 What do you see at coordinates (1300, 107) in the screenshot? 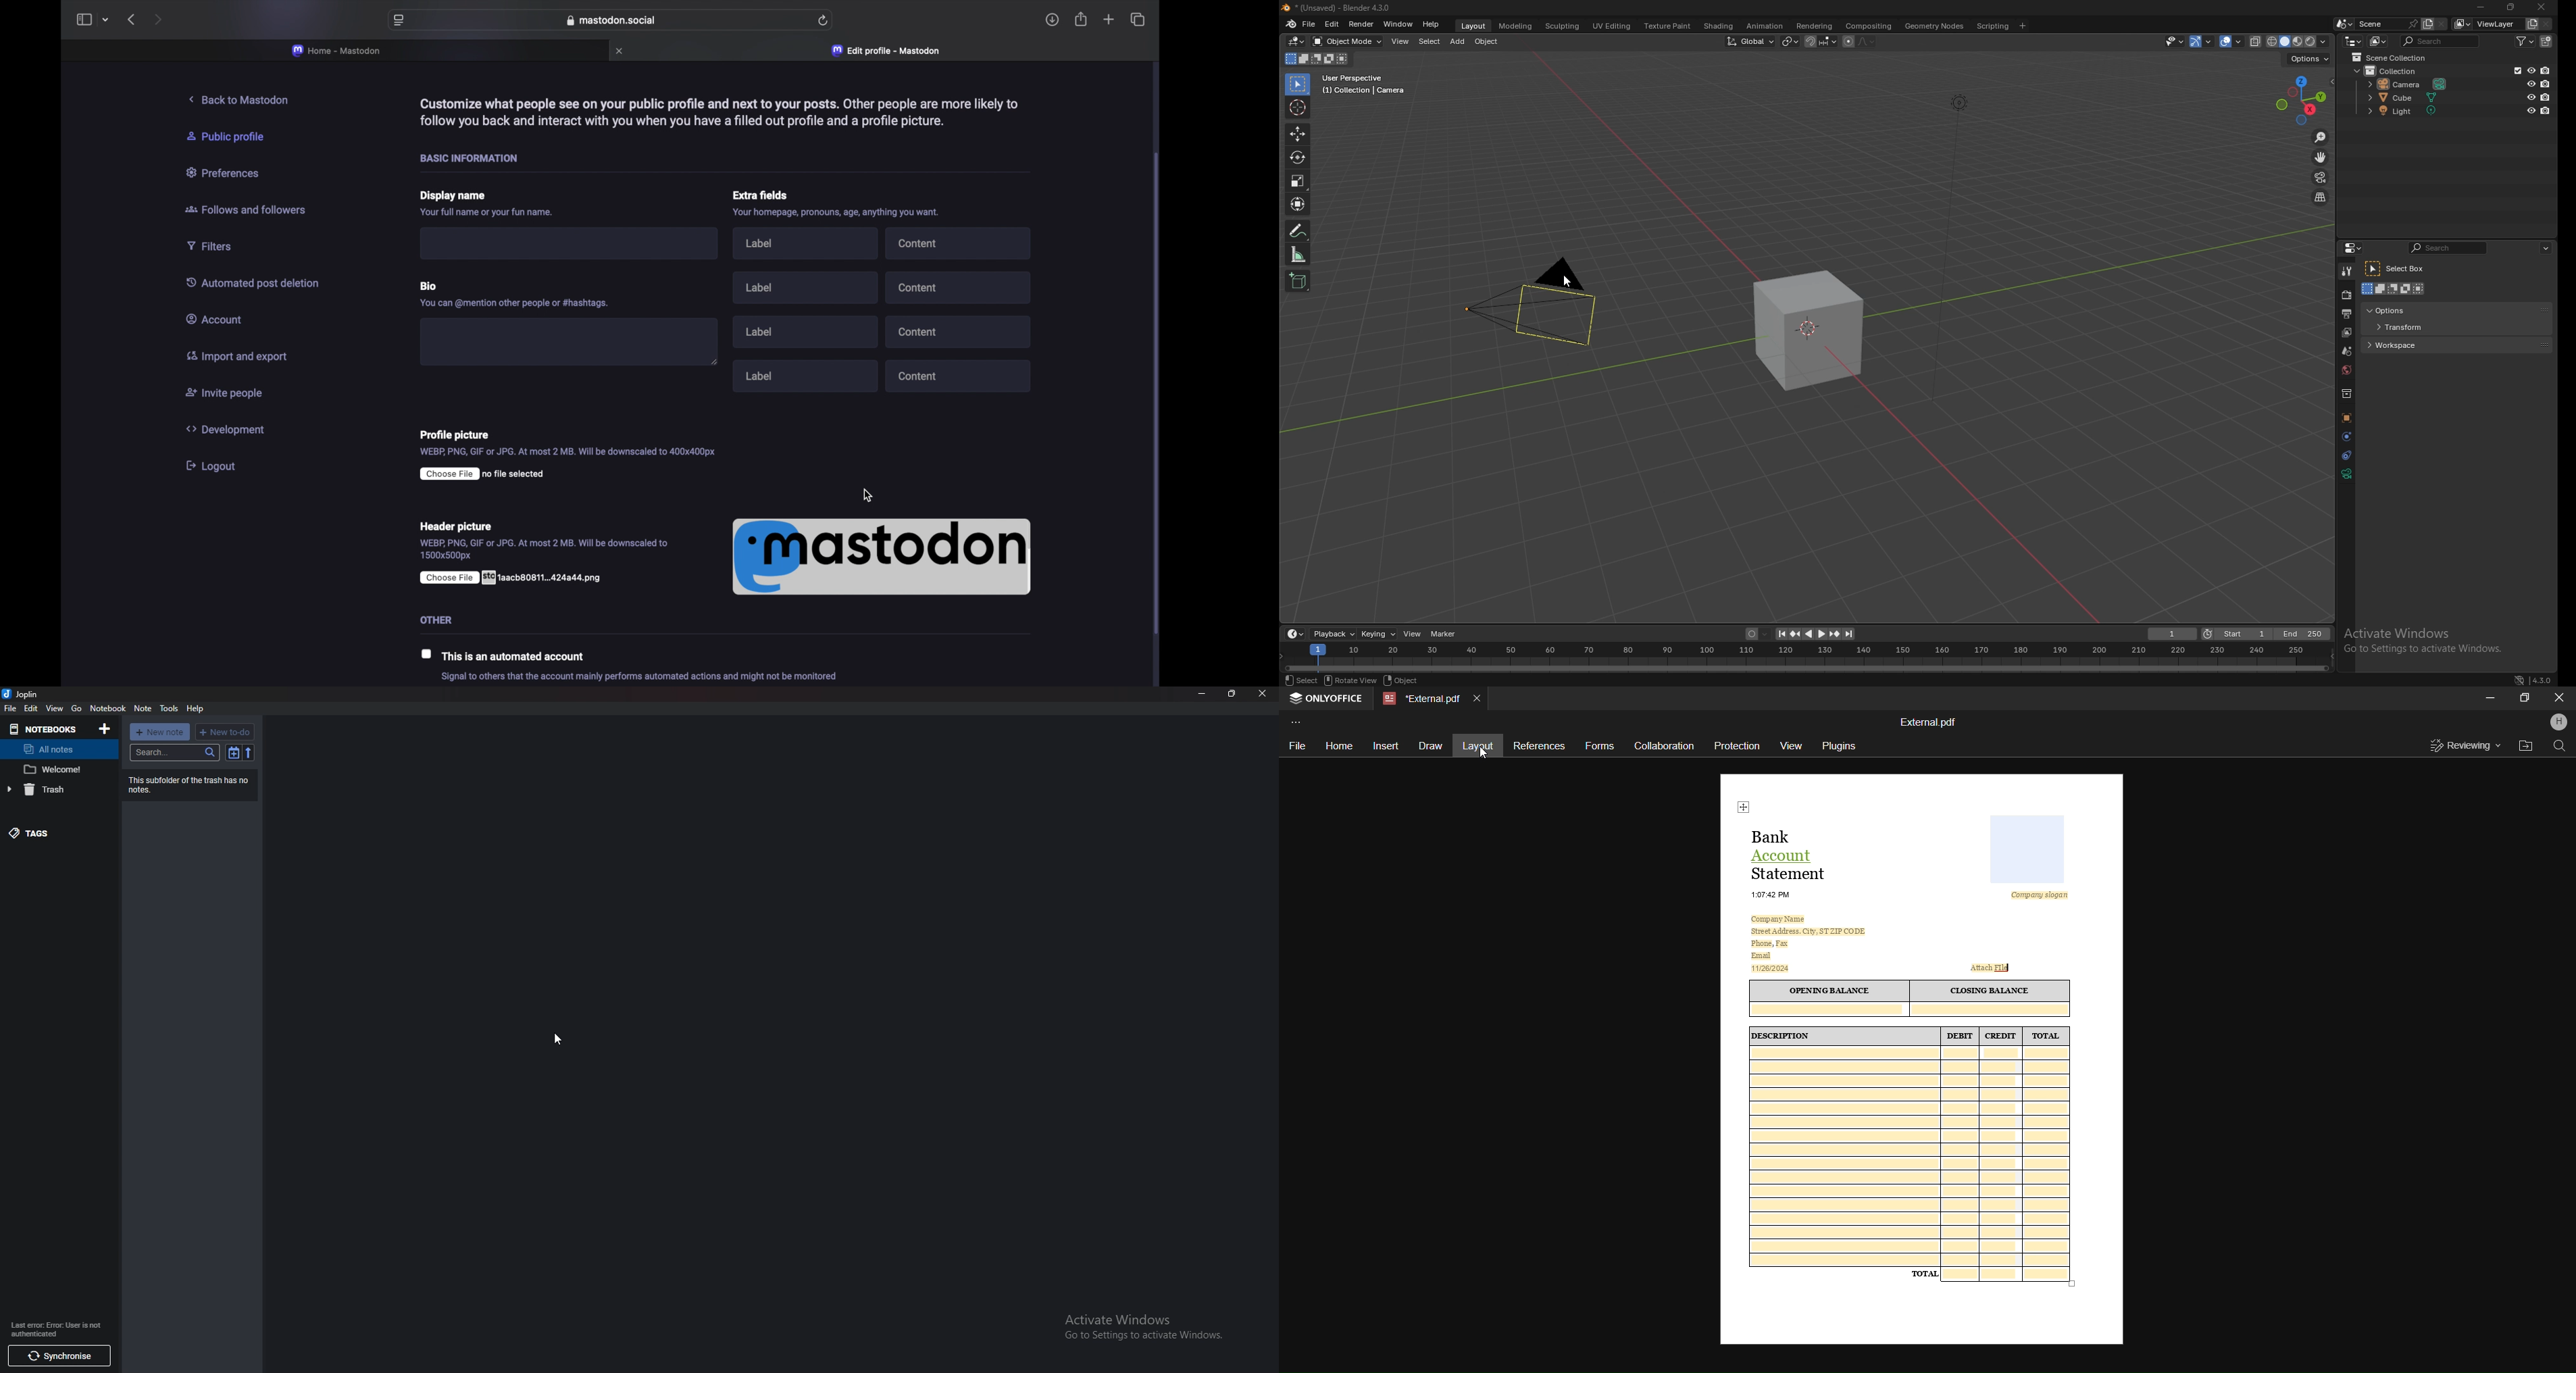
I see `cursor` at bounding box center [1300, 107].